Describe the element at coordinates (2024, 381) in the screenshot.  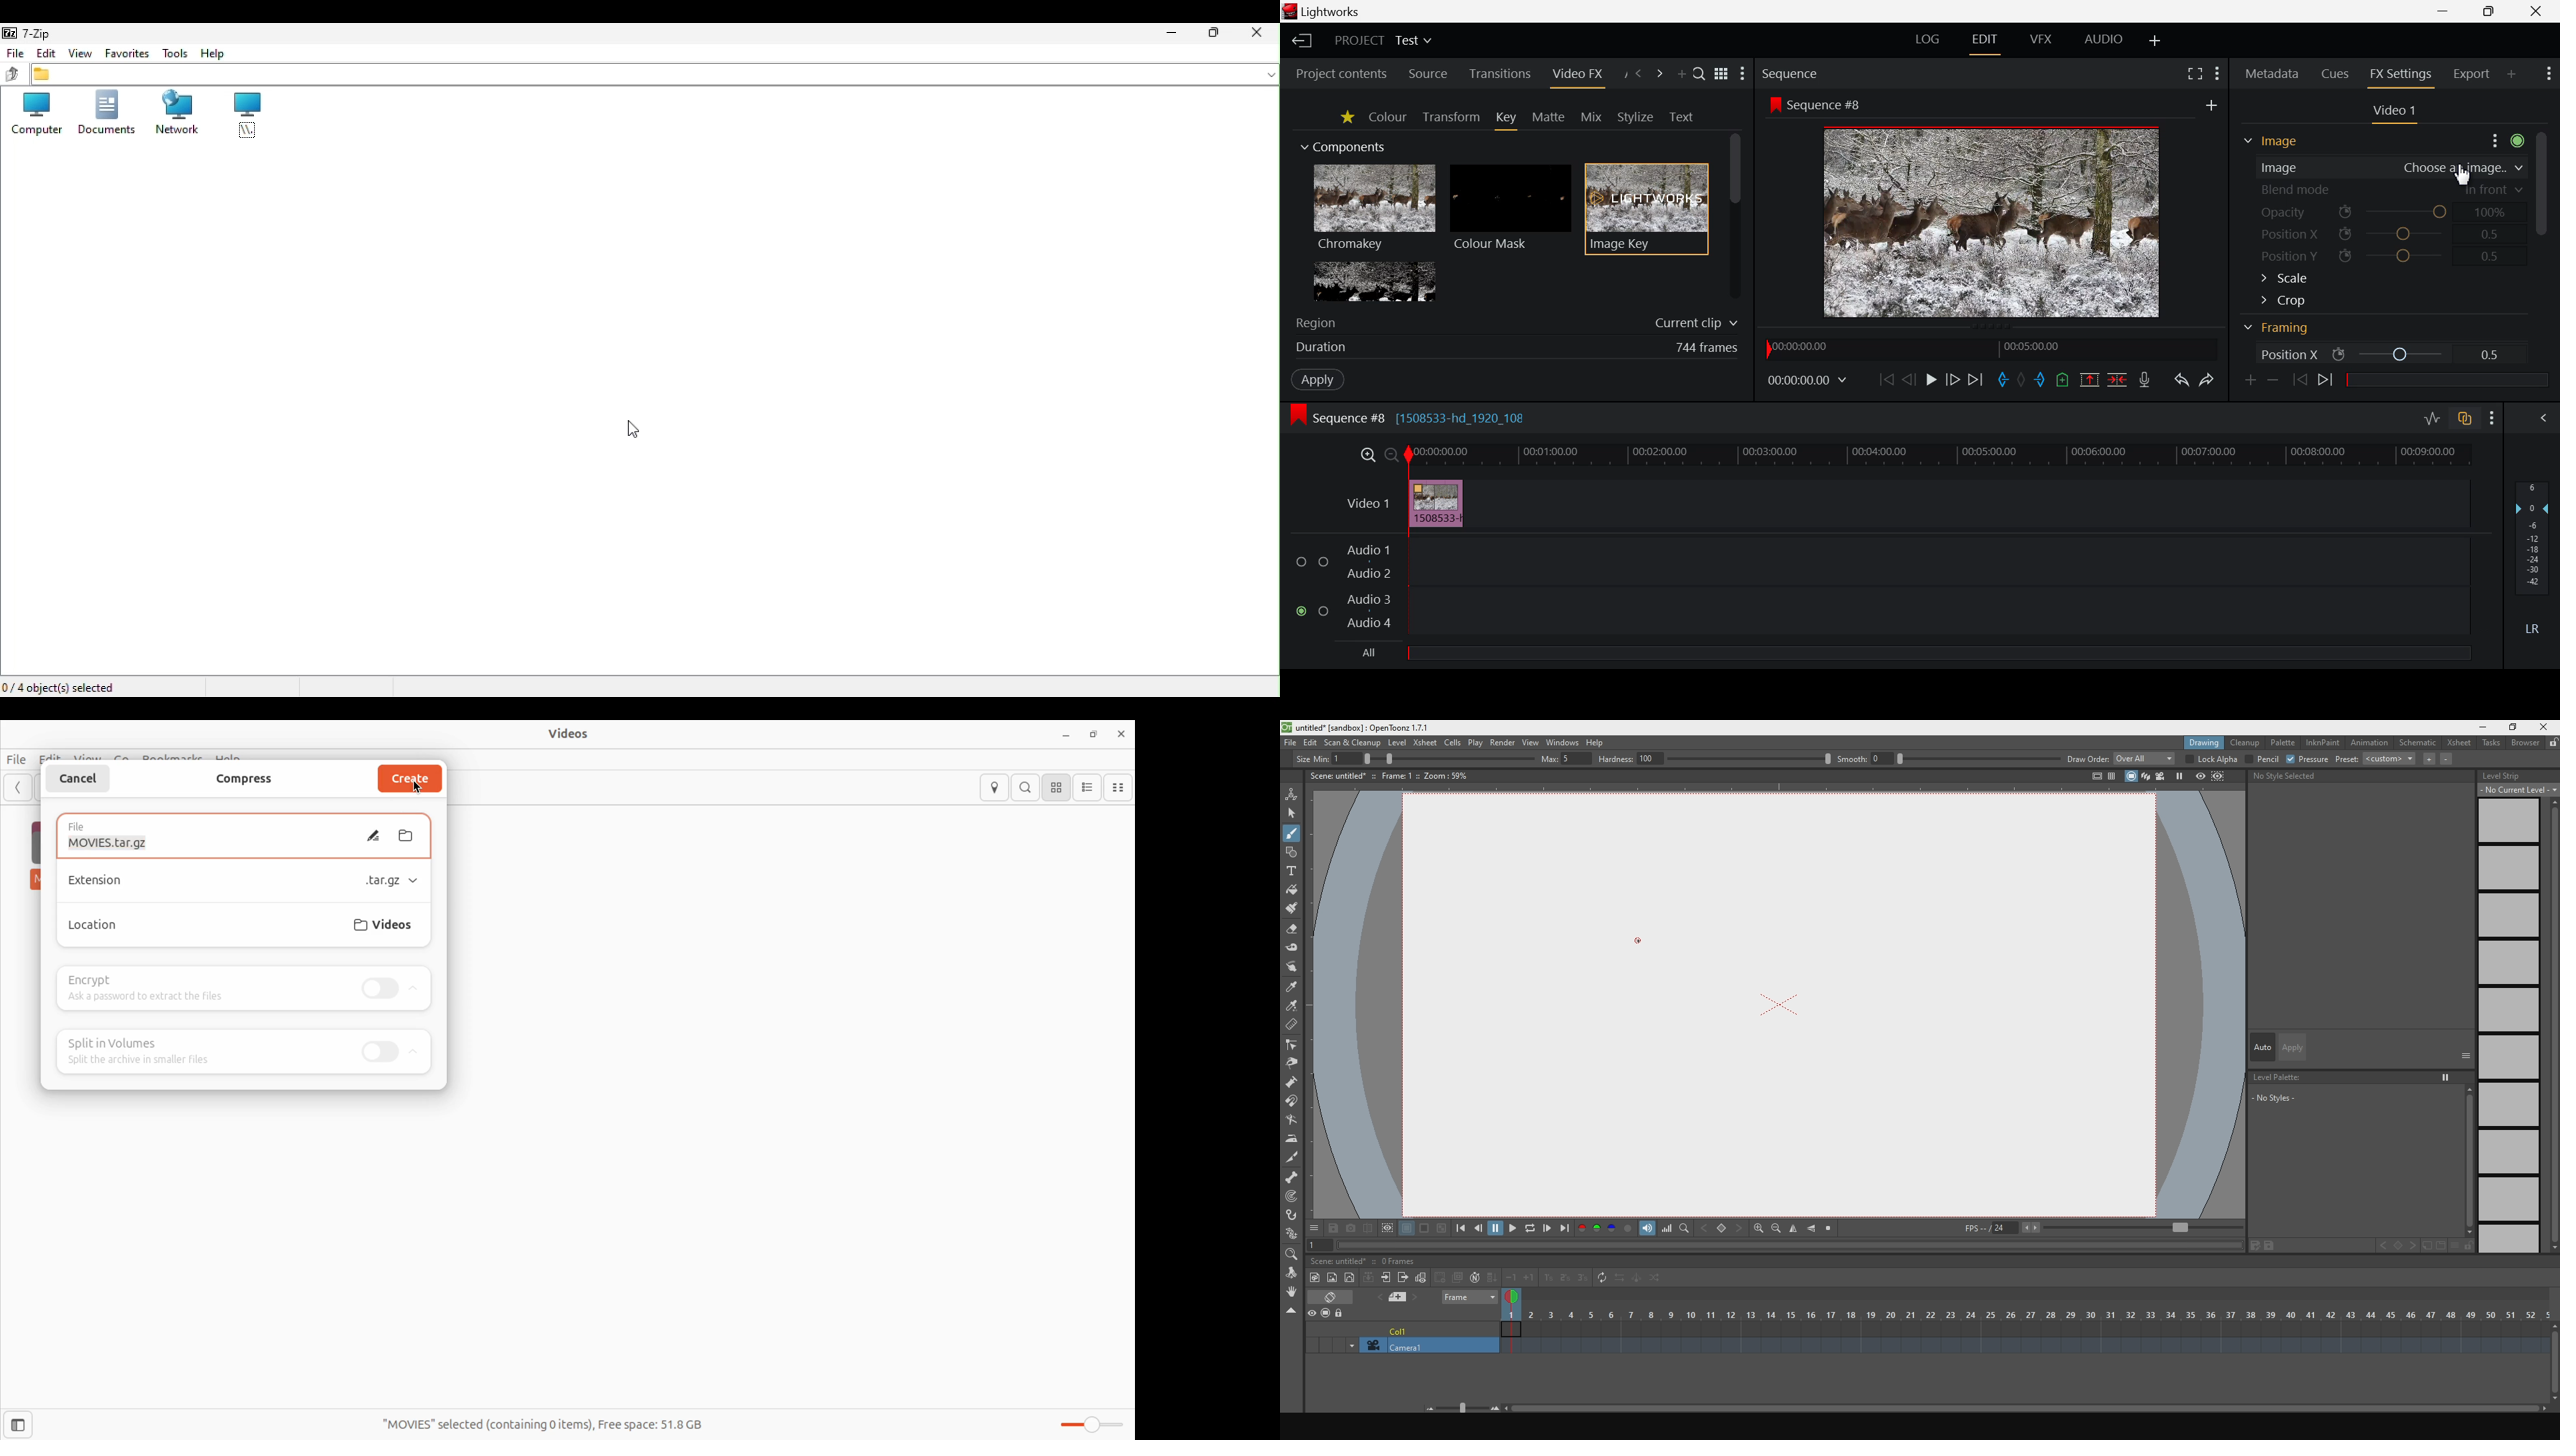
I see `Remove all marks` at that location.